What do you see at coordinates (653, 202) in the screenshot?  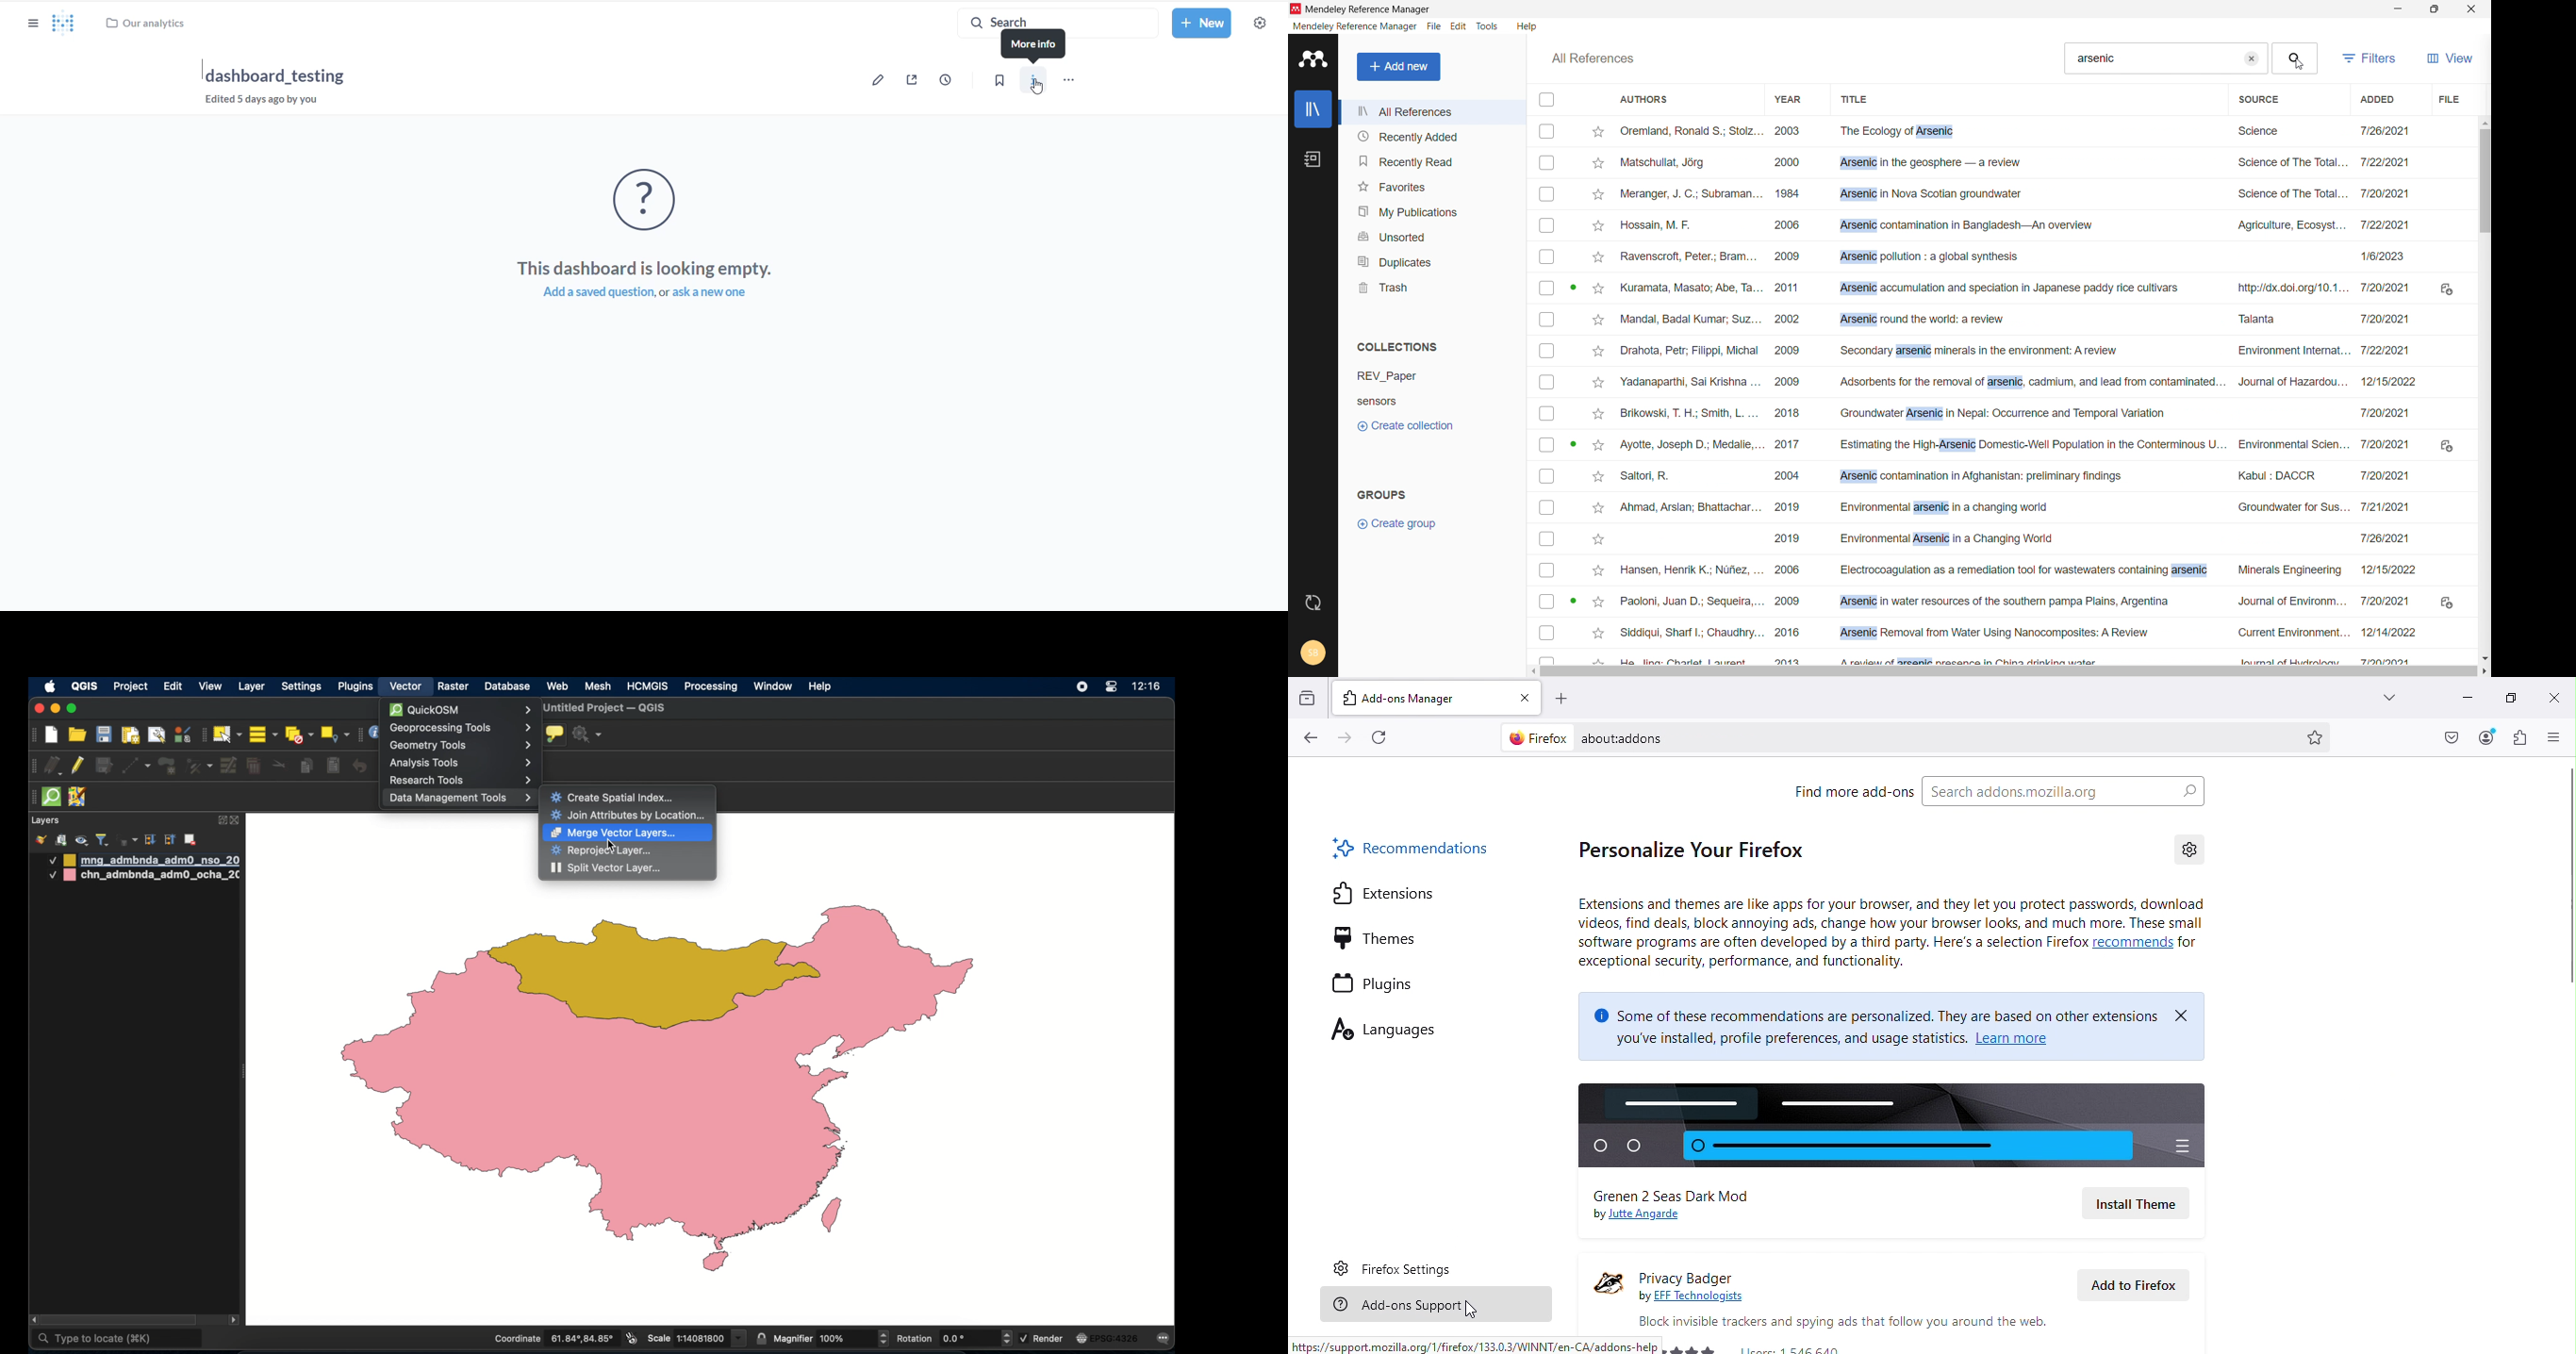 I see `empty icon` at bounding box center [653, 202].